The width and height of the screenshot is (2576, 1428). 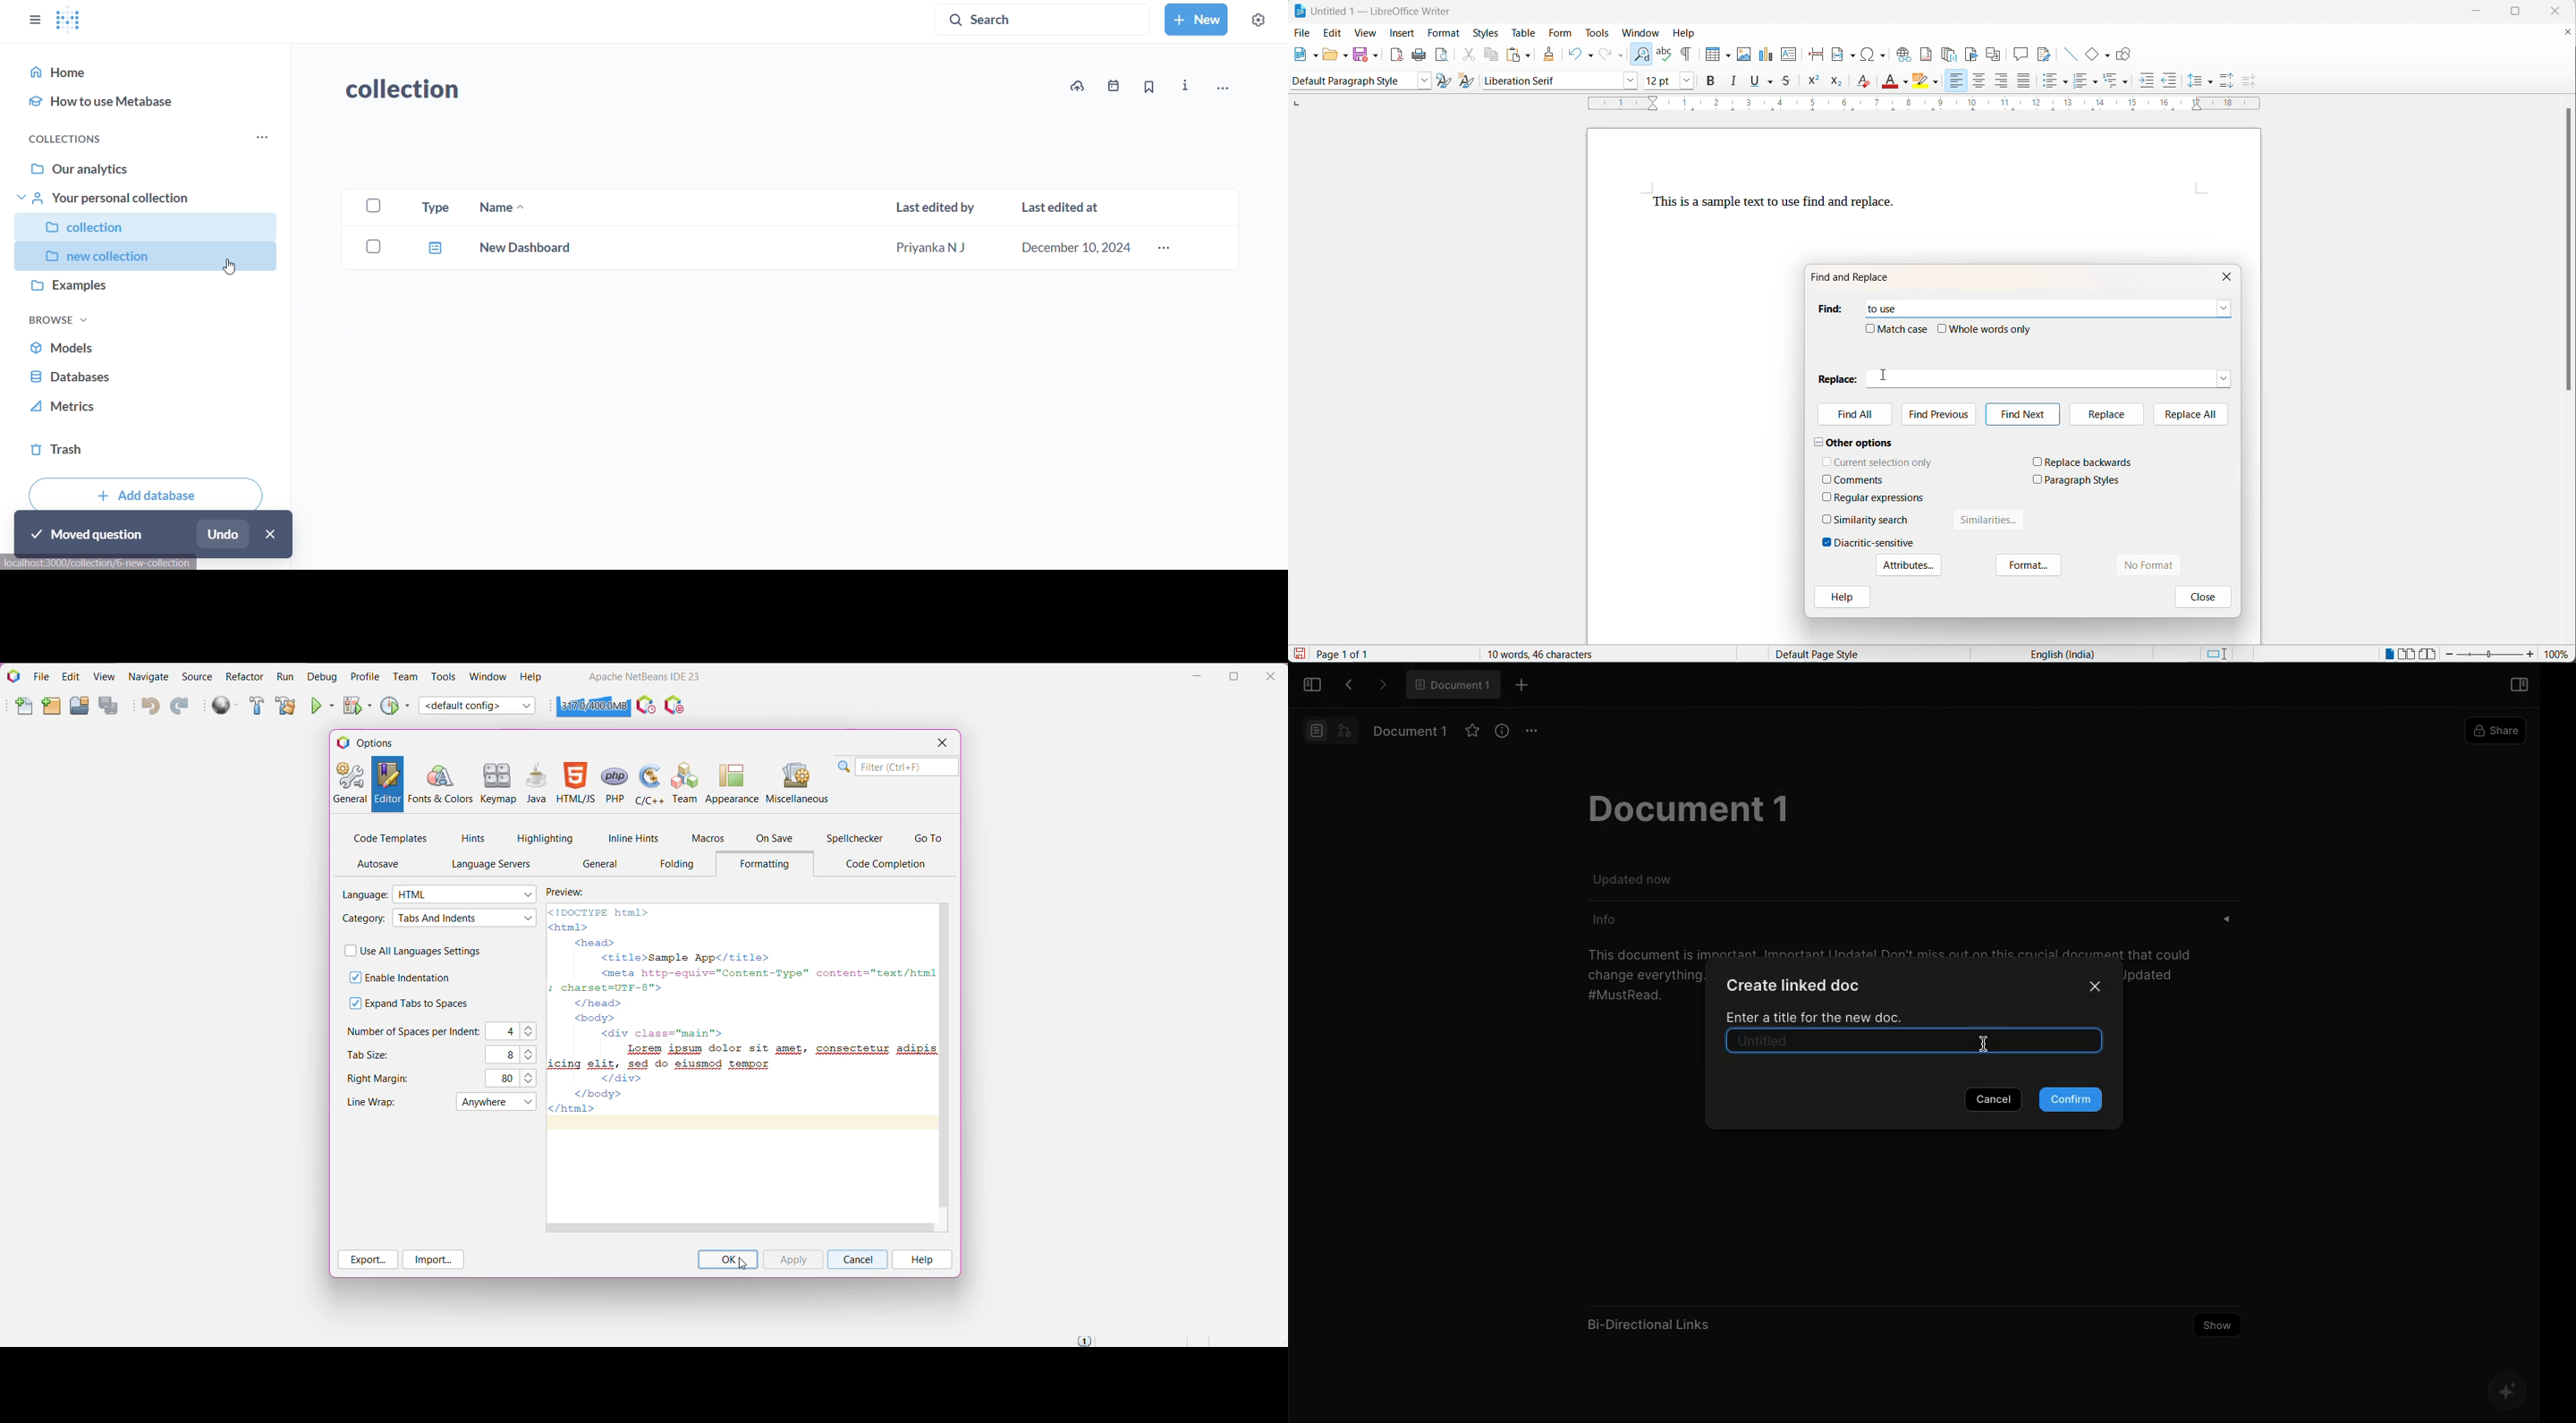 What do you see at coordinates (2216, 654) in the screenshot?
I see `standard selection` at bounding box center [2216, 654].